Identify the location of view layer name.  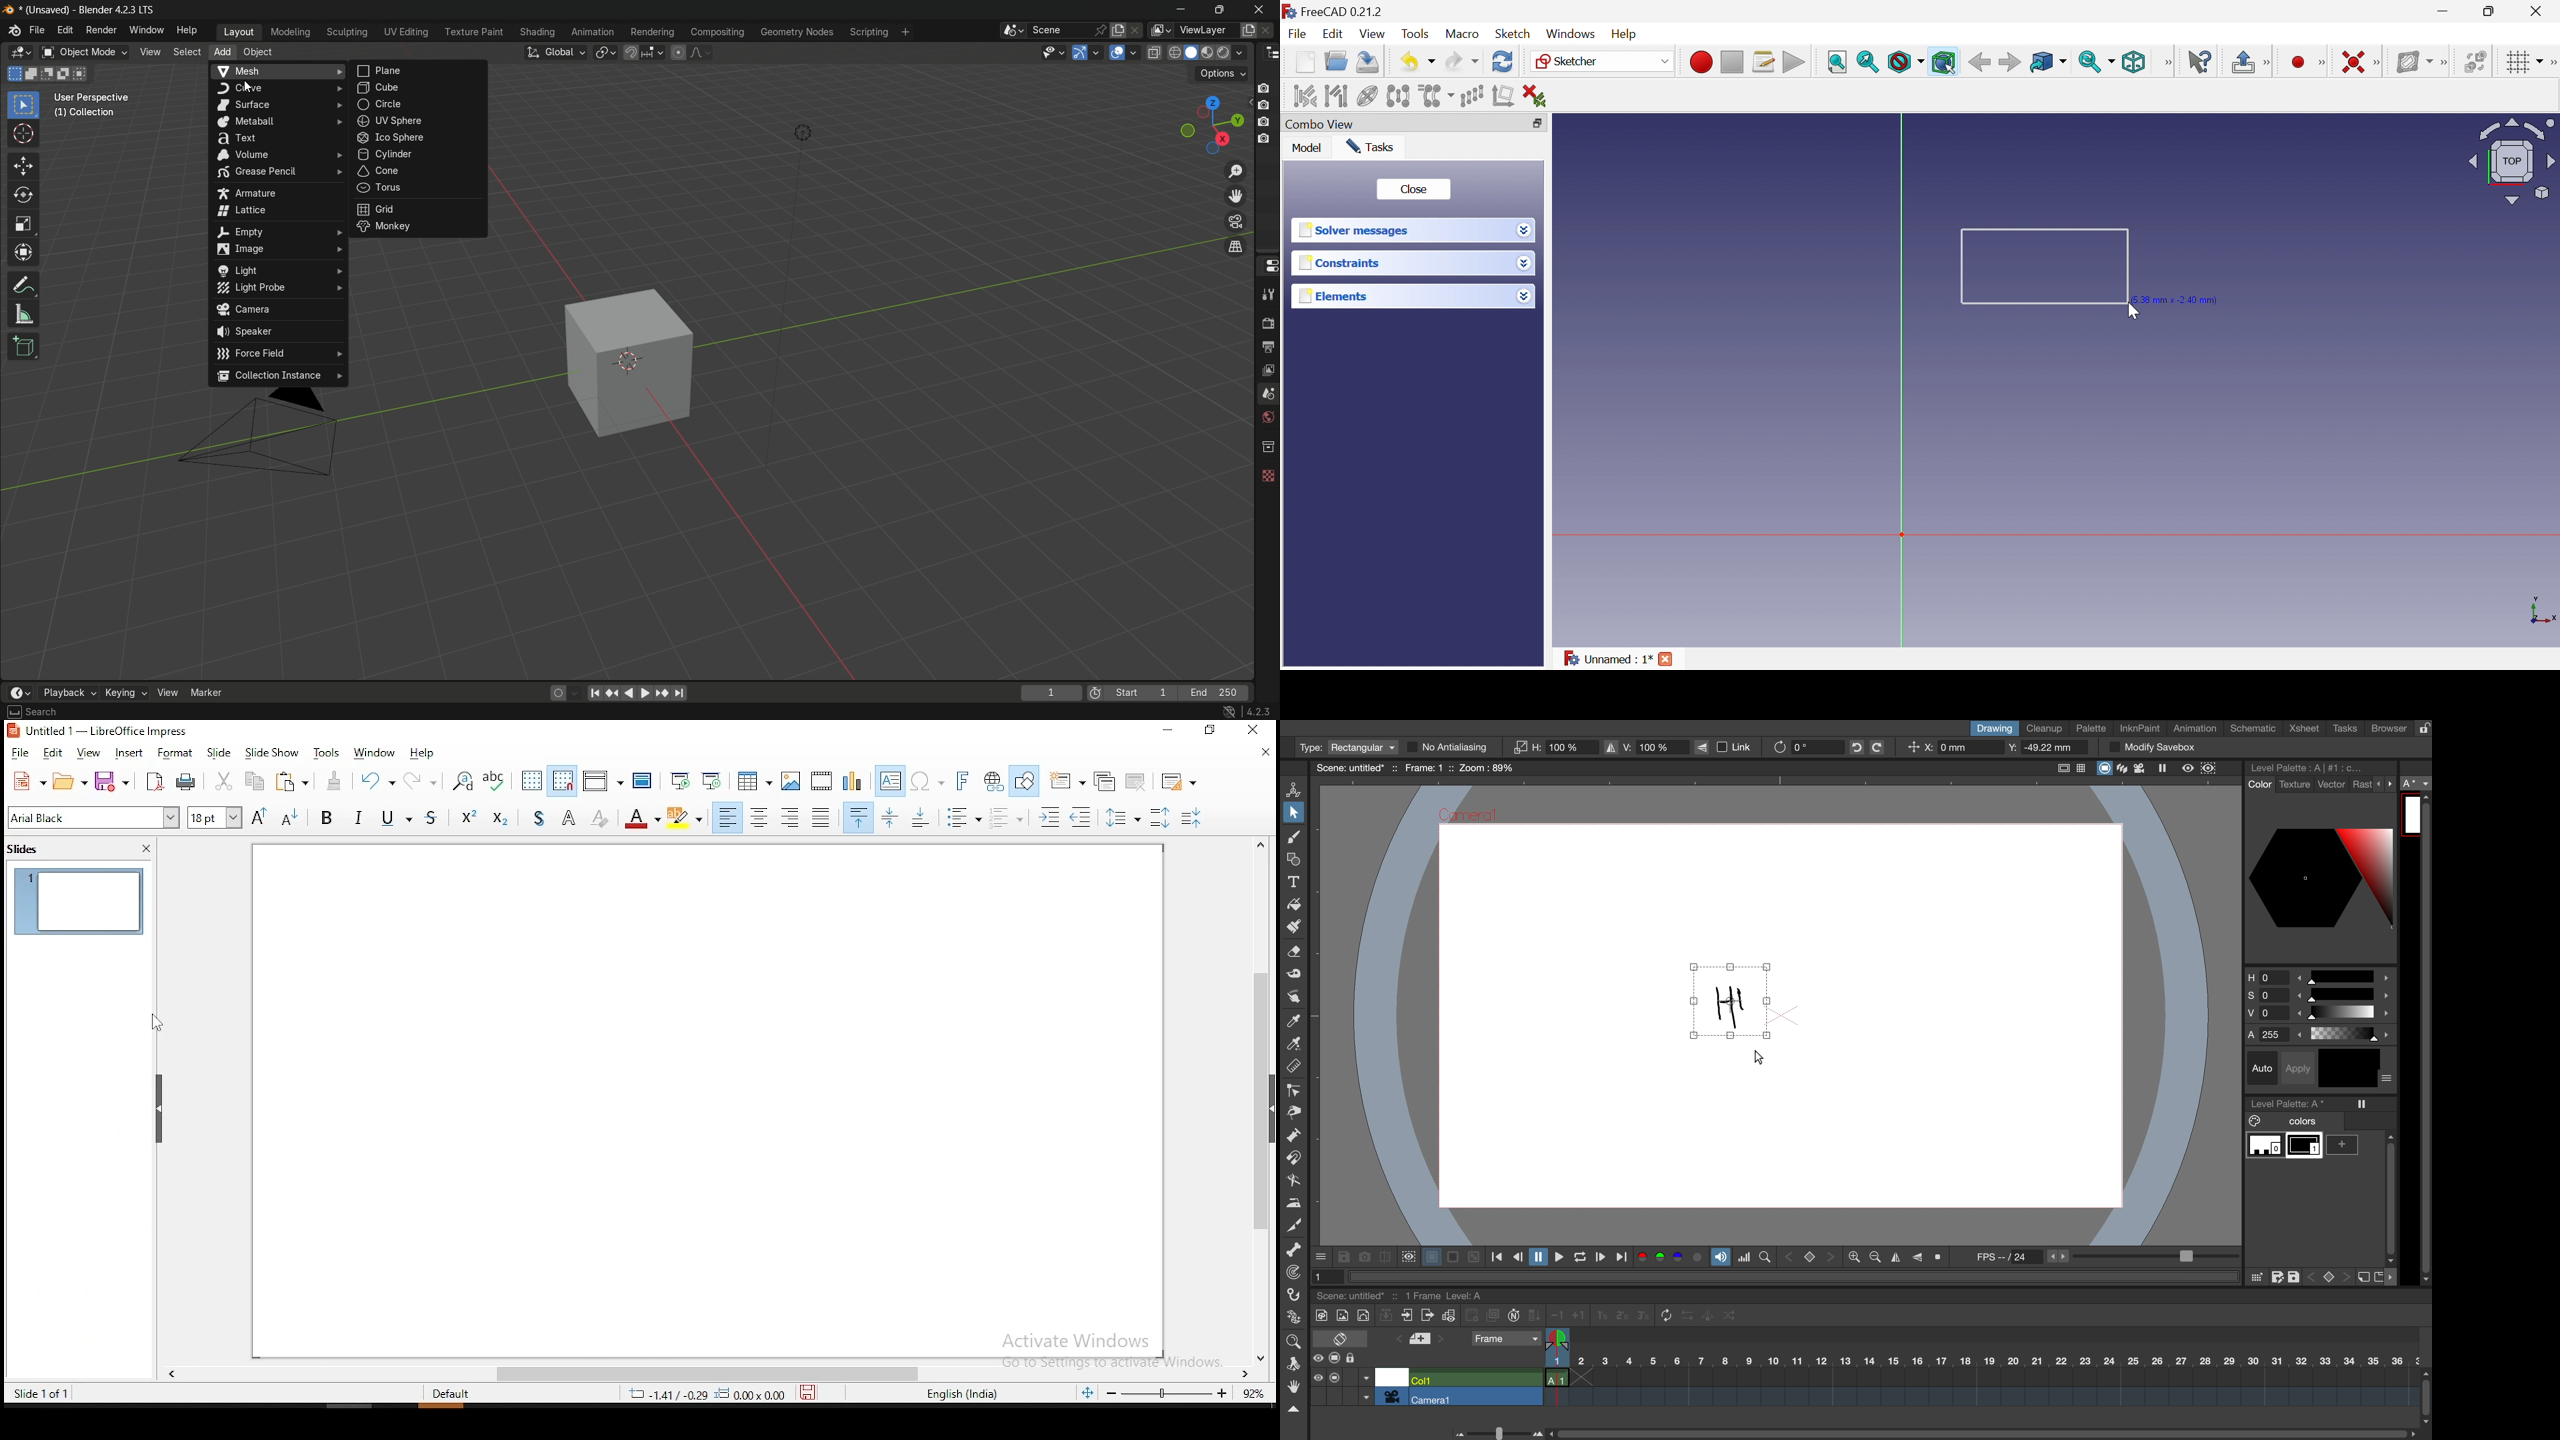
(1206, 31).